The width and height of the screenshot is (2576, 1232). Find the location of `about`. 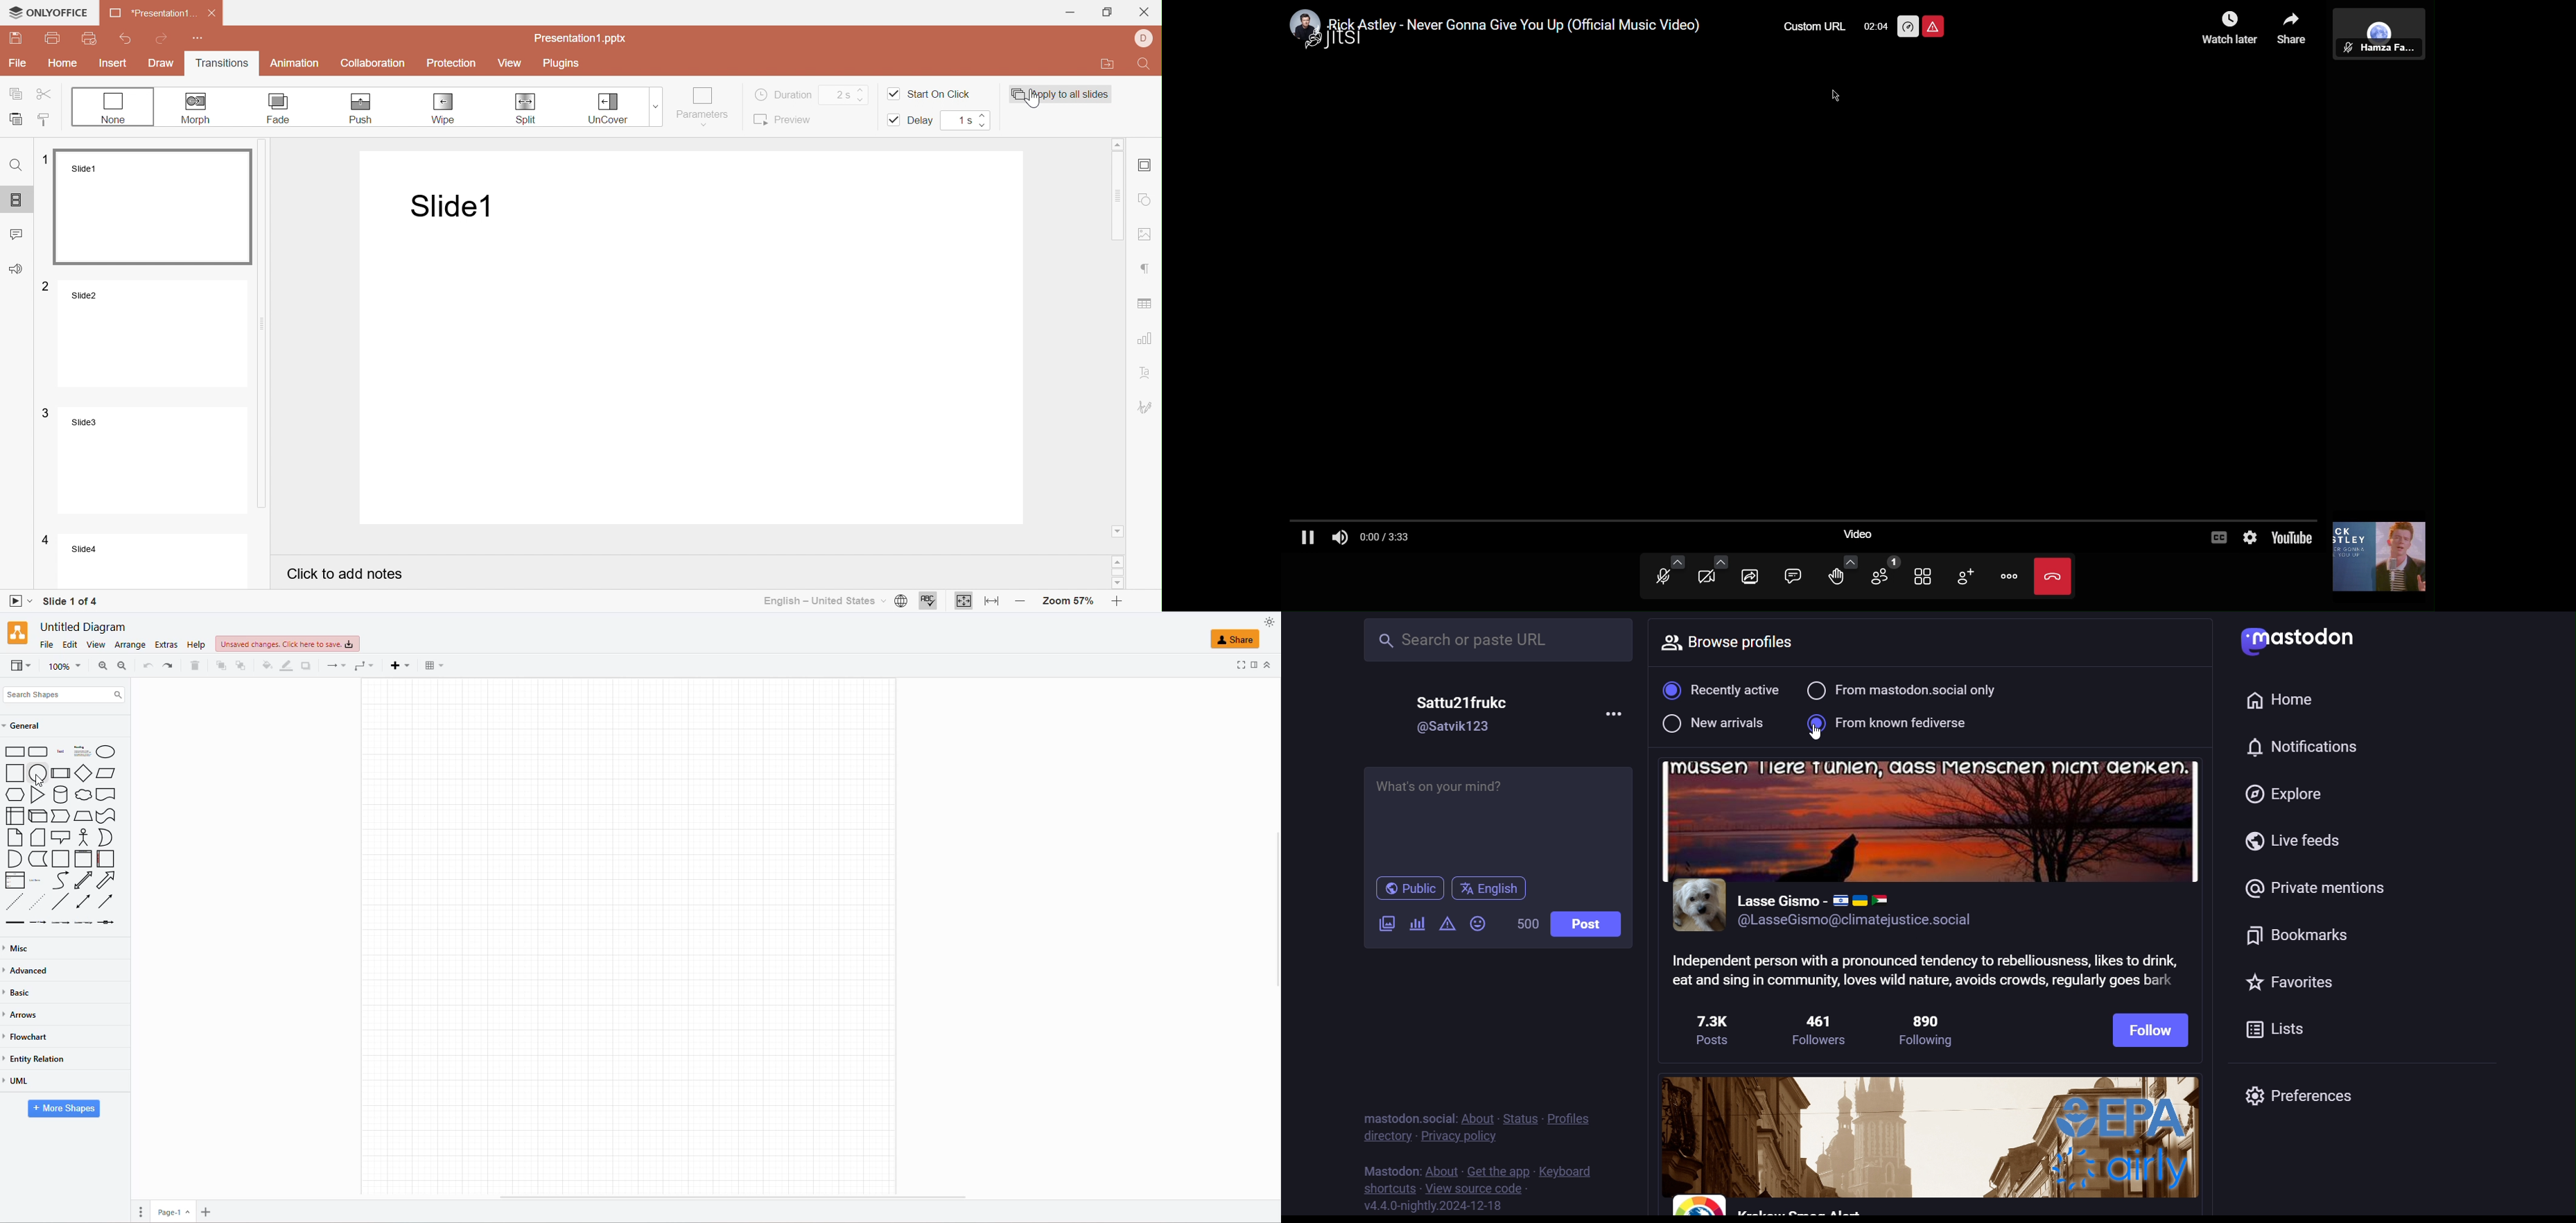

about is located at coordinates (1477, 1115).